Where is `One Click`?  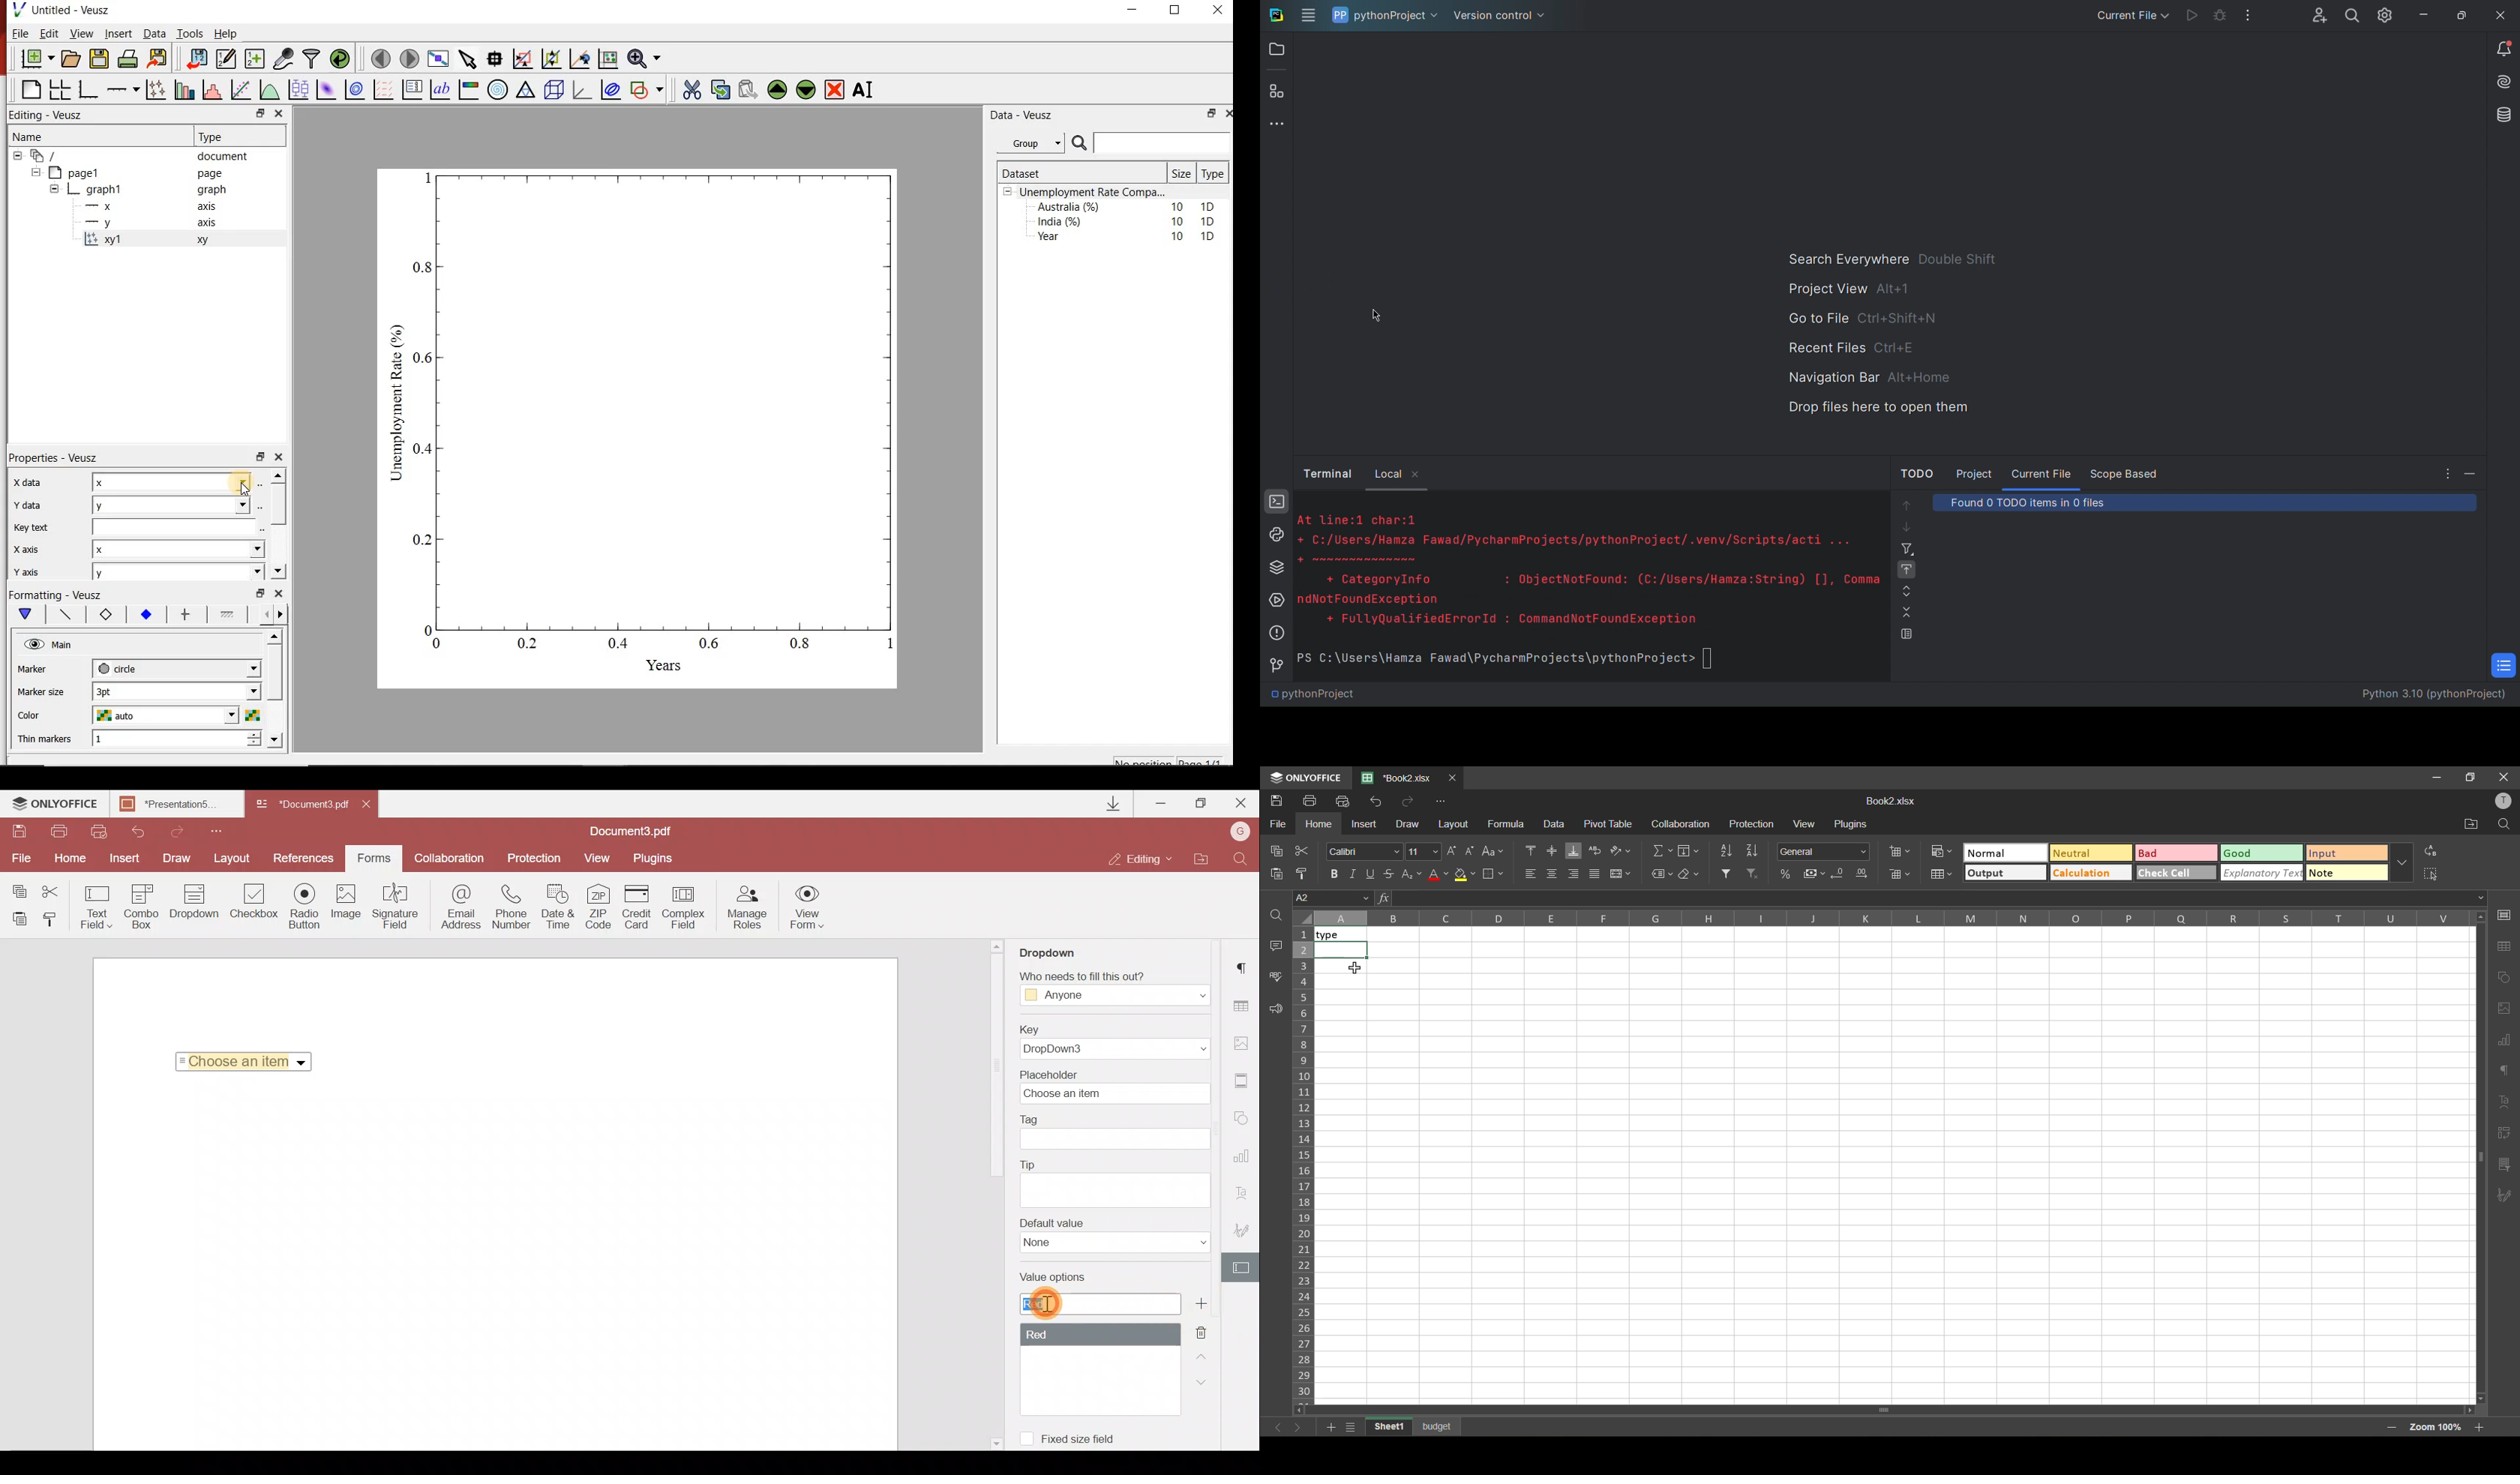
One Click is located at coordinates (1906, 570).